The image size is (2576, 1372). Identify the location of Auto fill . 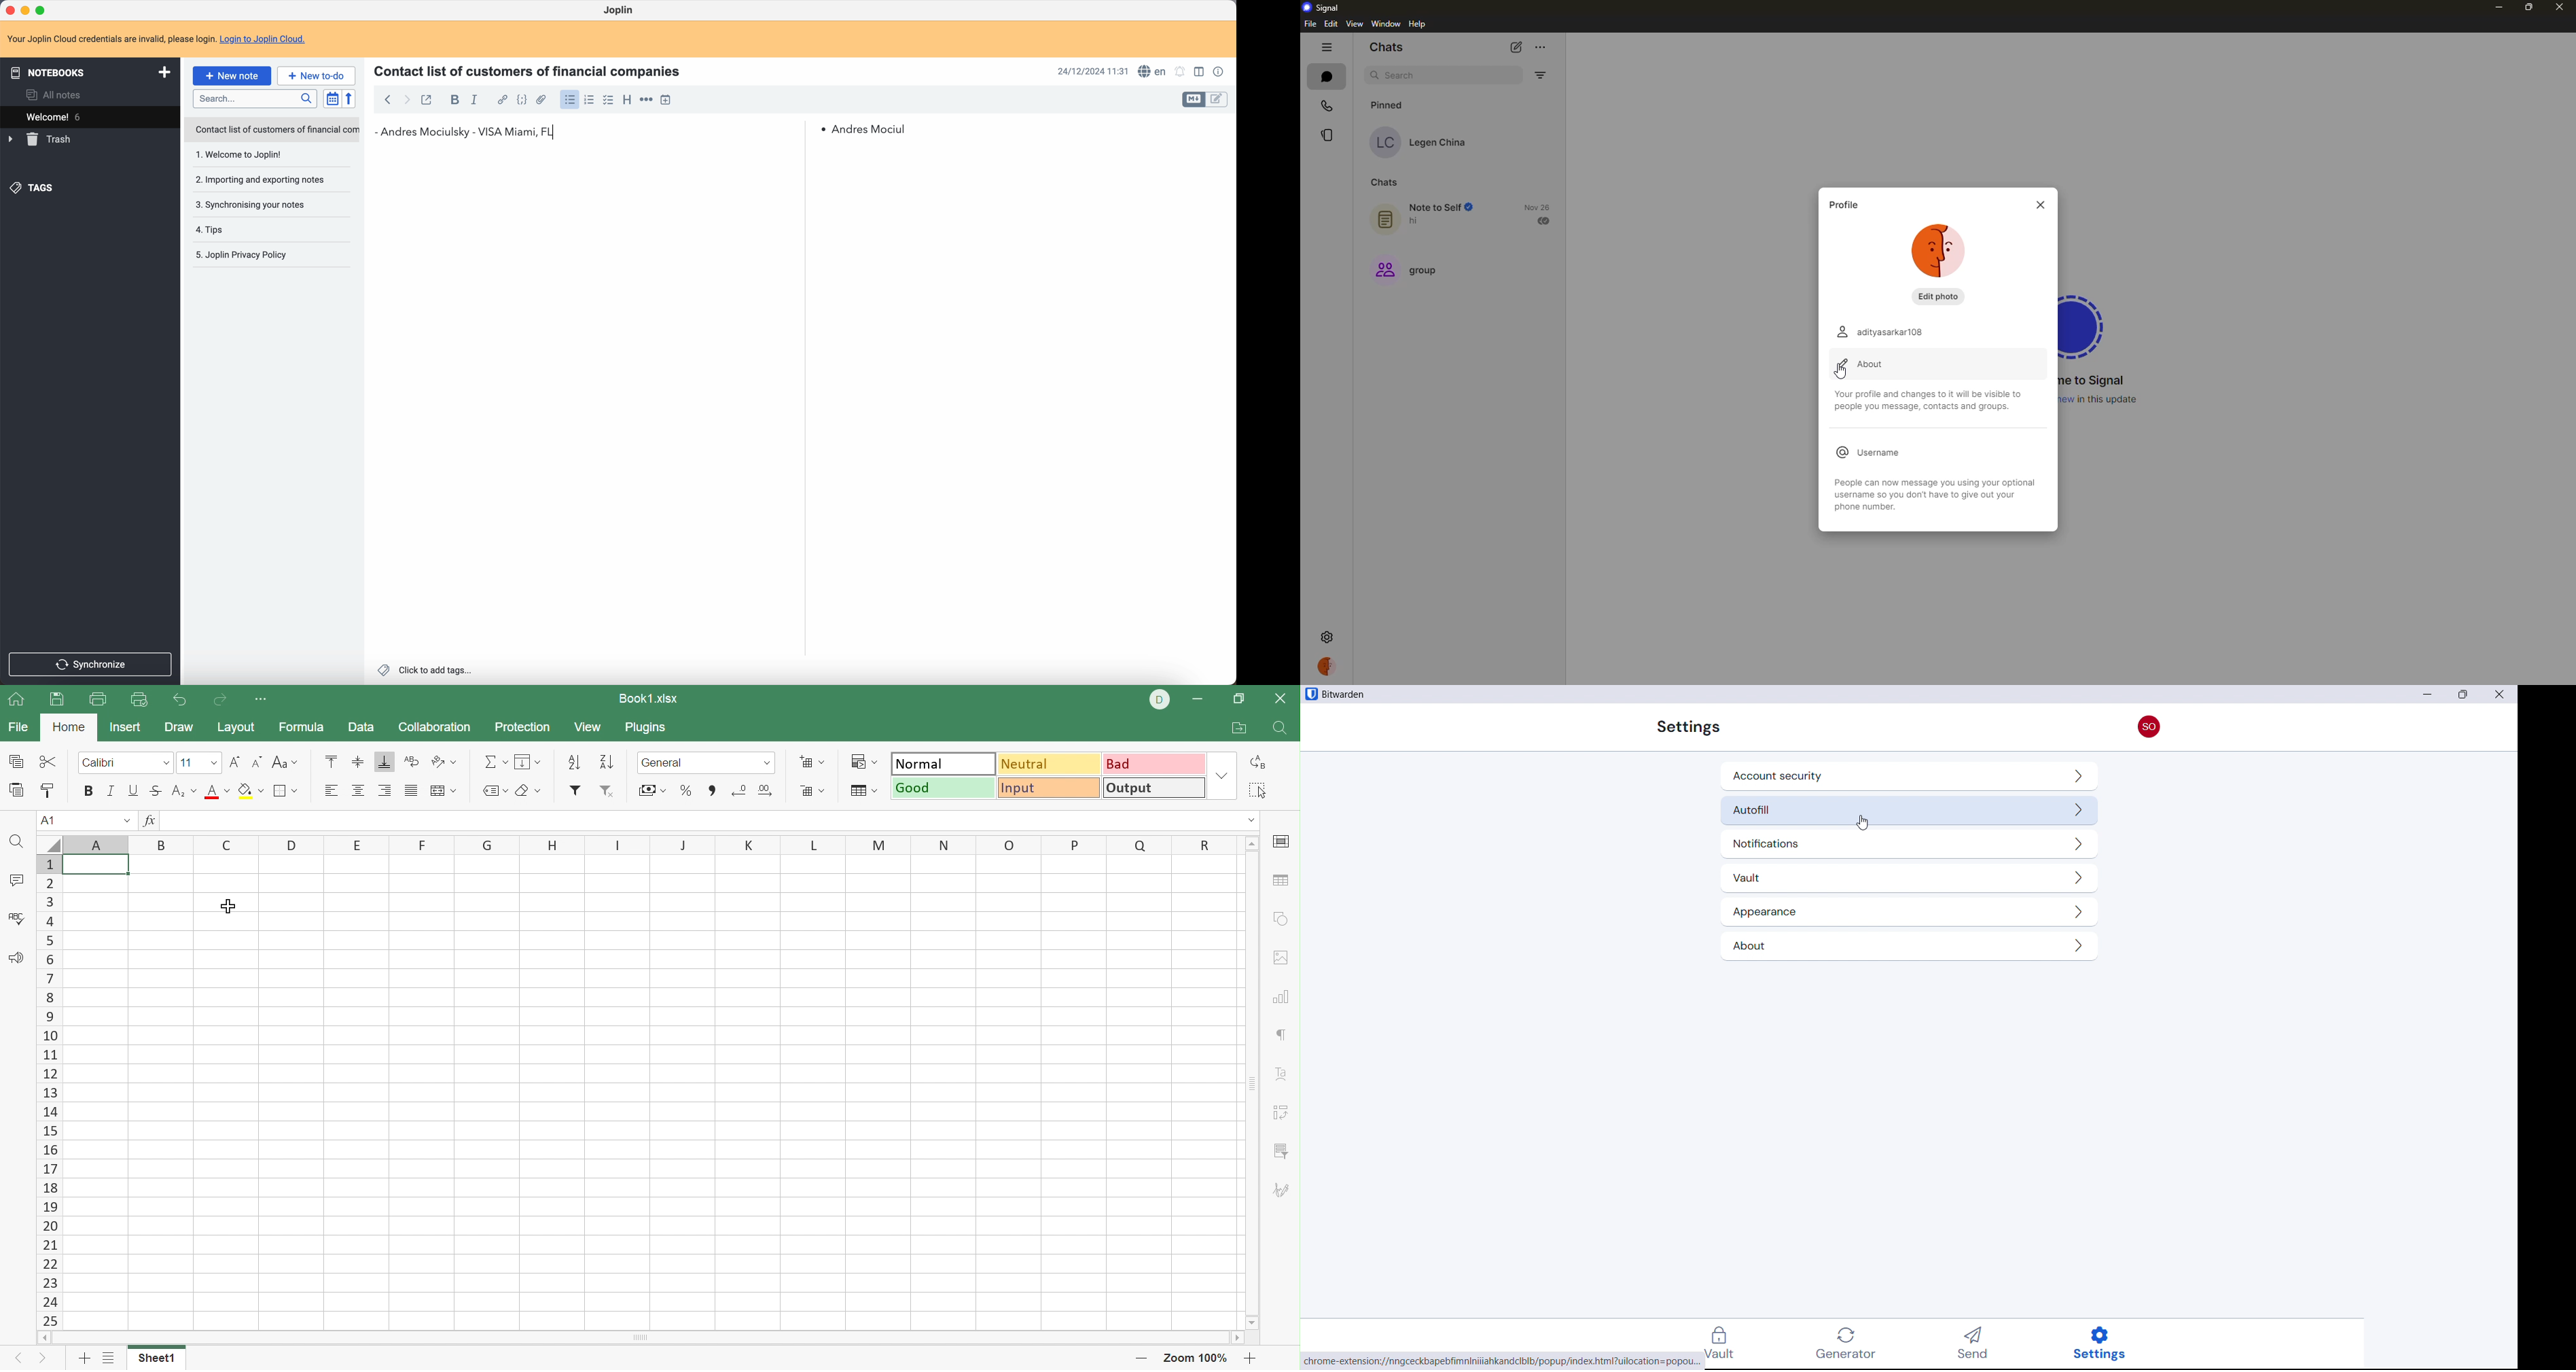
(1908, 810).